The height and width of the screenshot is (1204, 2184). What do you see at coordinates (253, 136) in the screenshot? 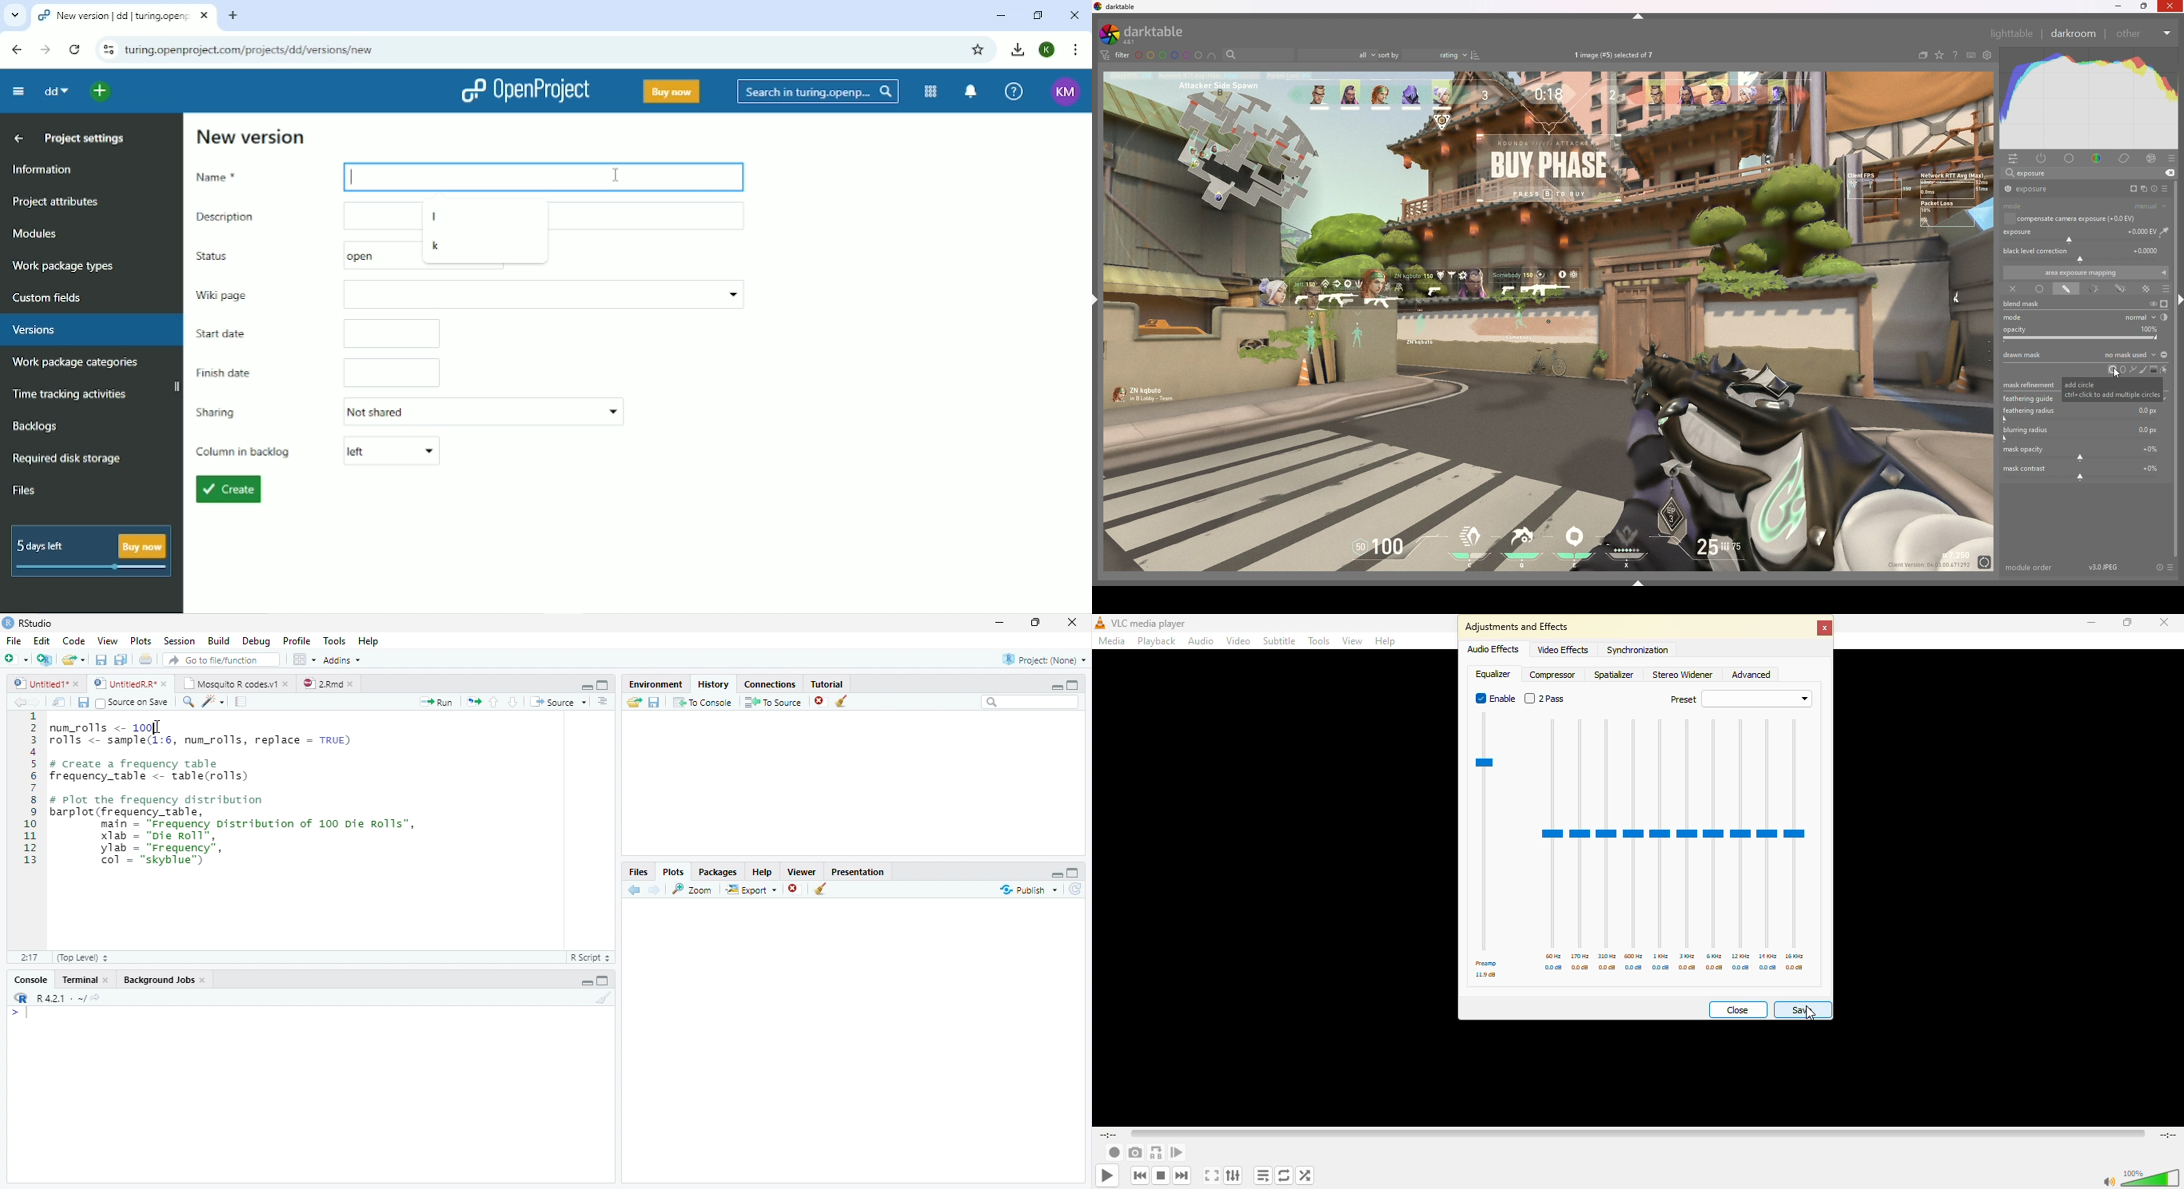
I see `New version` at bounding box center [253, 136].